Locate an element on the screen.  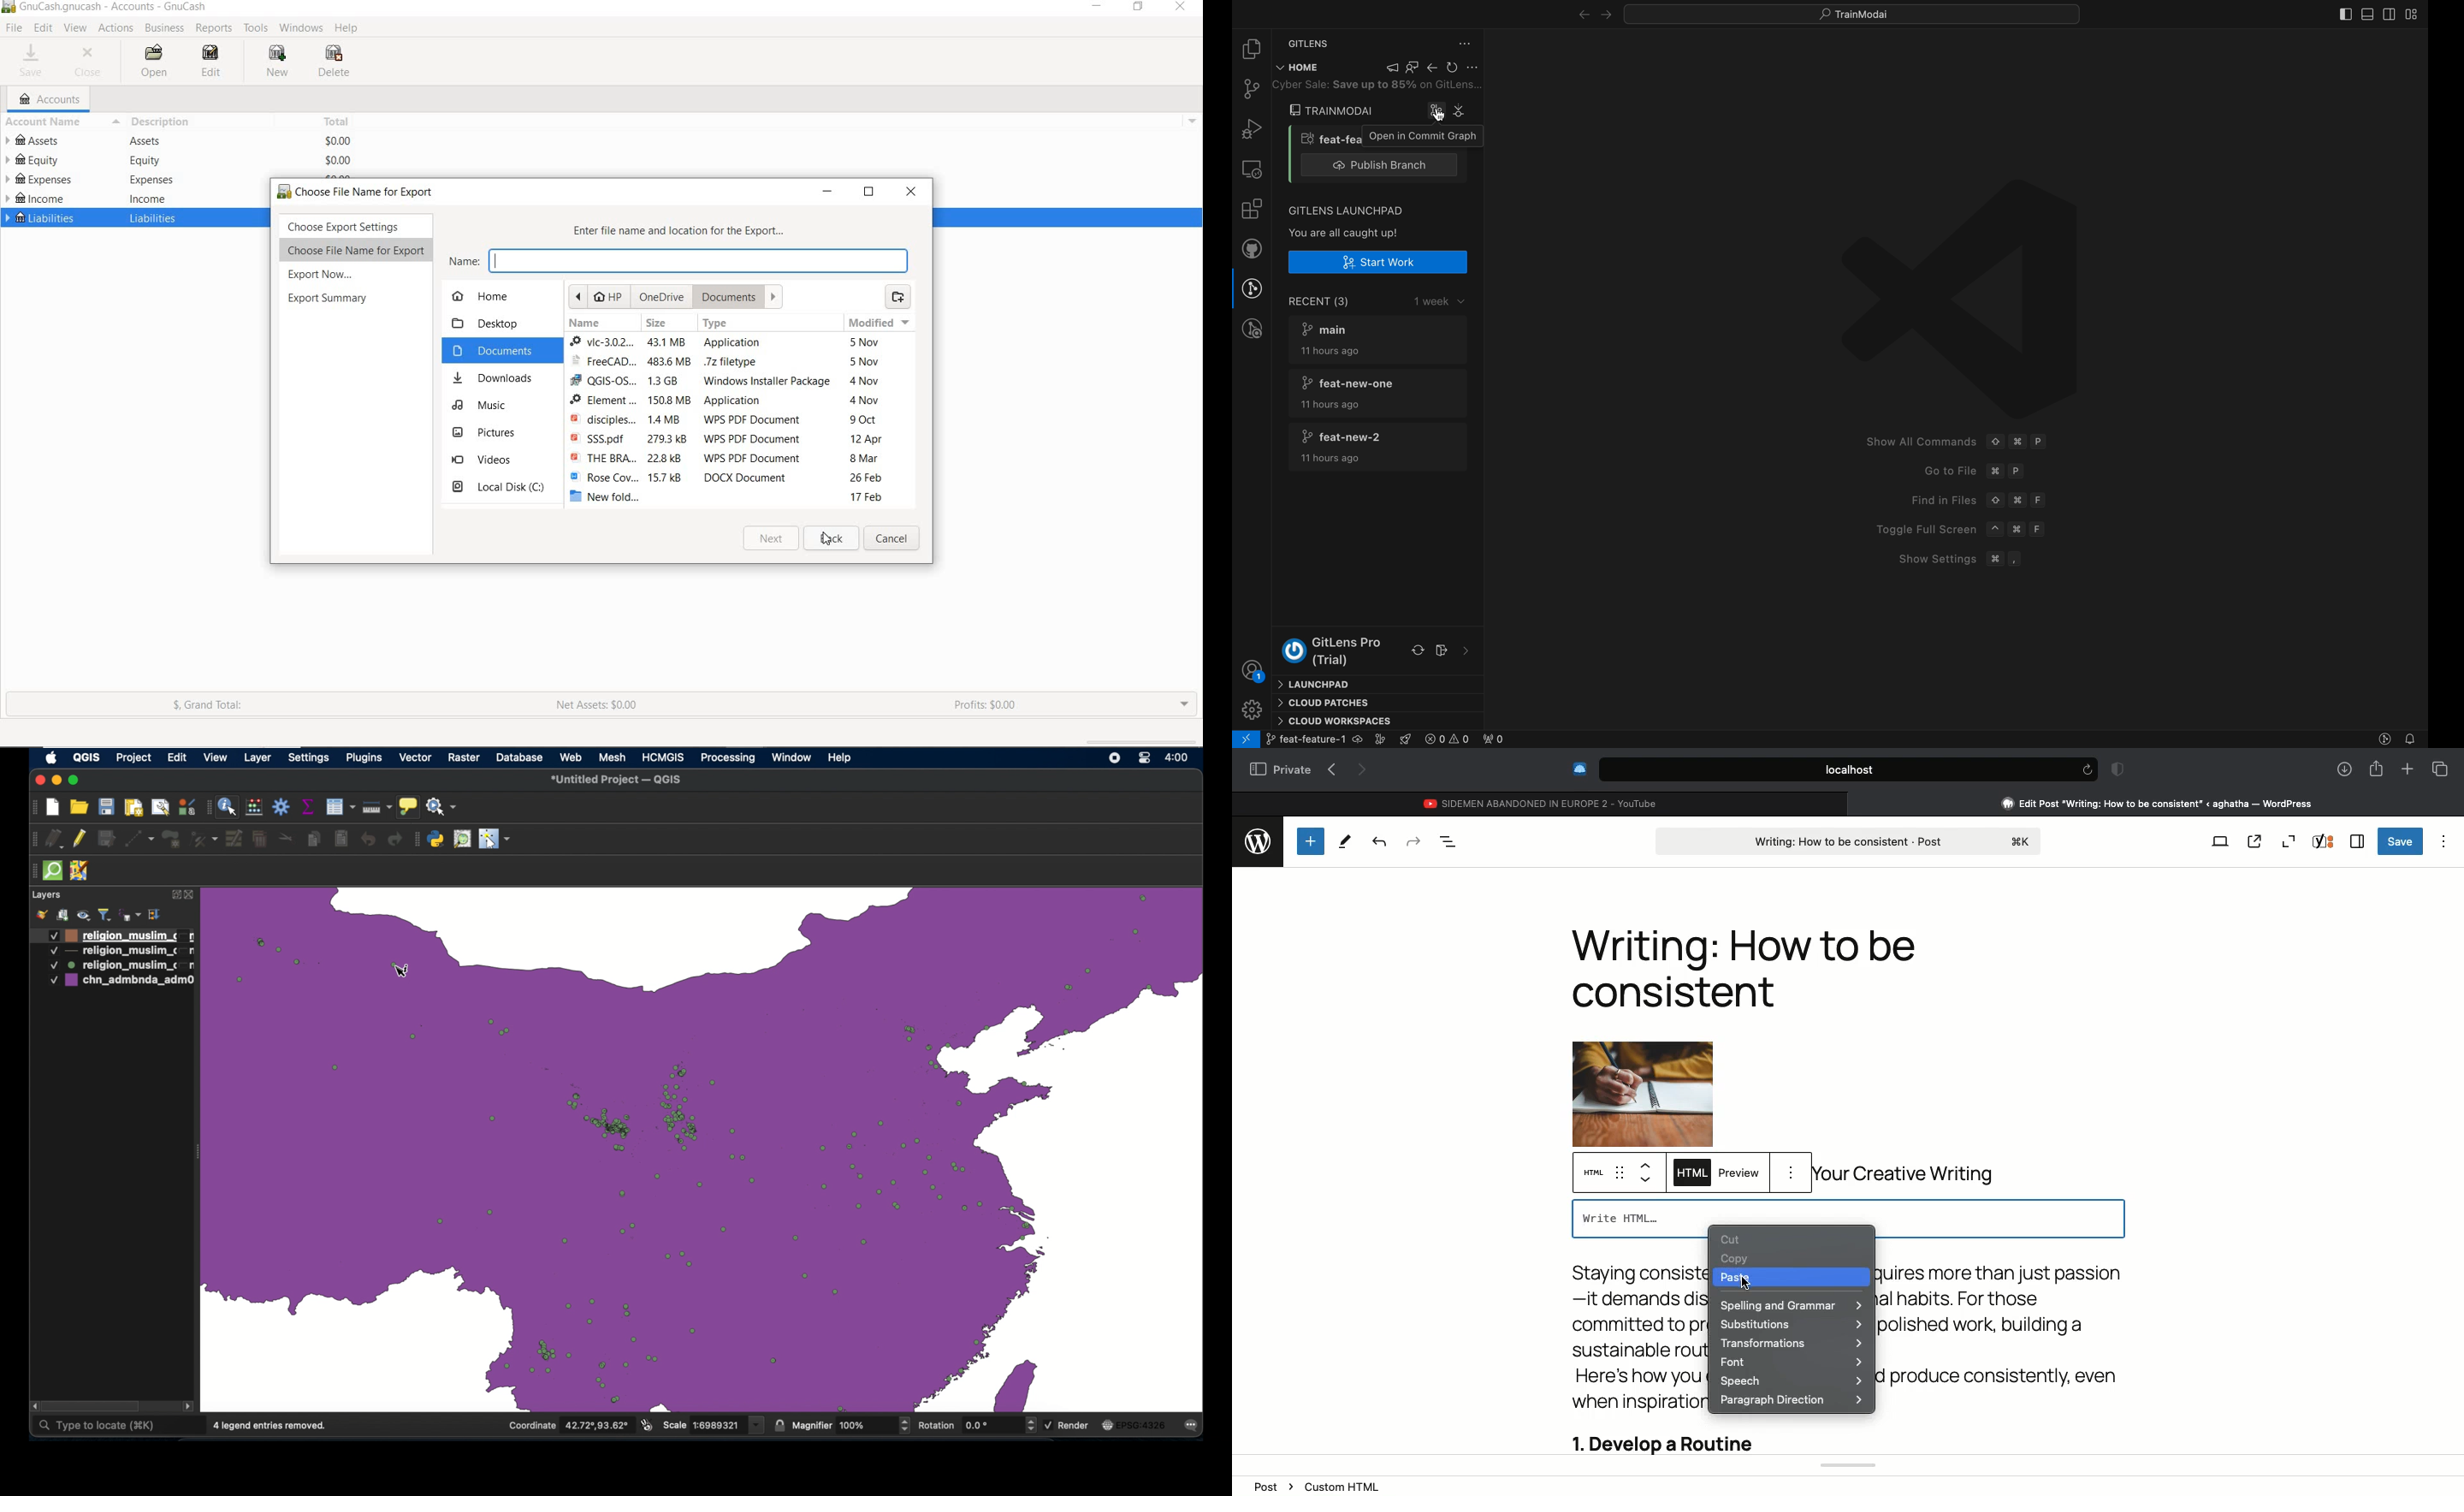
type to locate is located at coordinates (96, 1428).